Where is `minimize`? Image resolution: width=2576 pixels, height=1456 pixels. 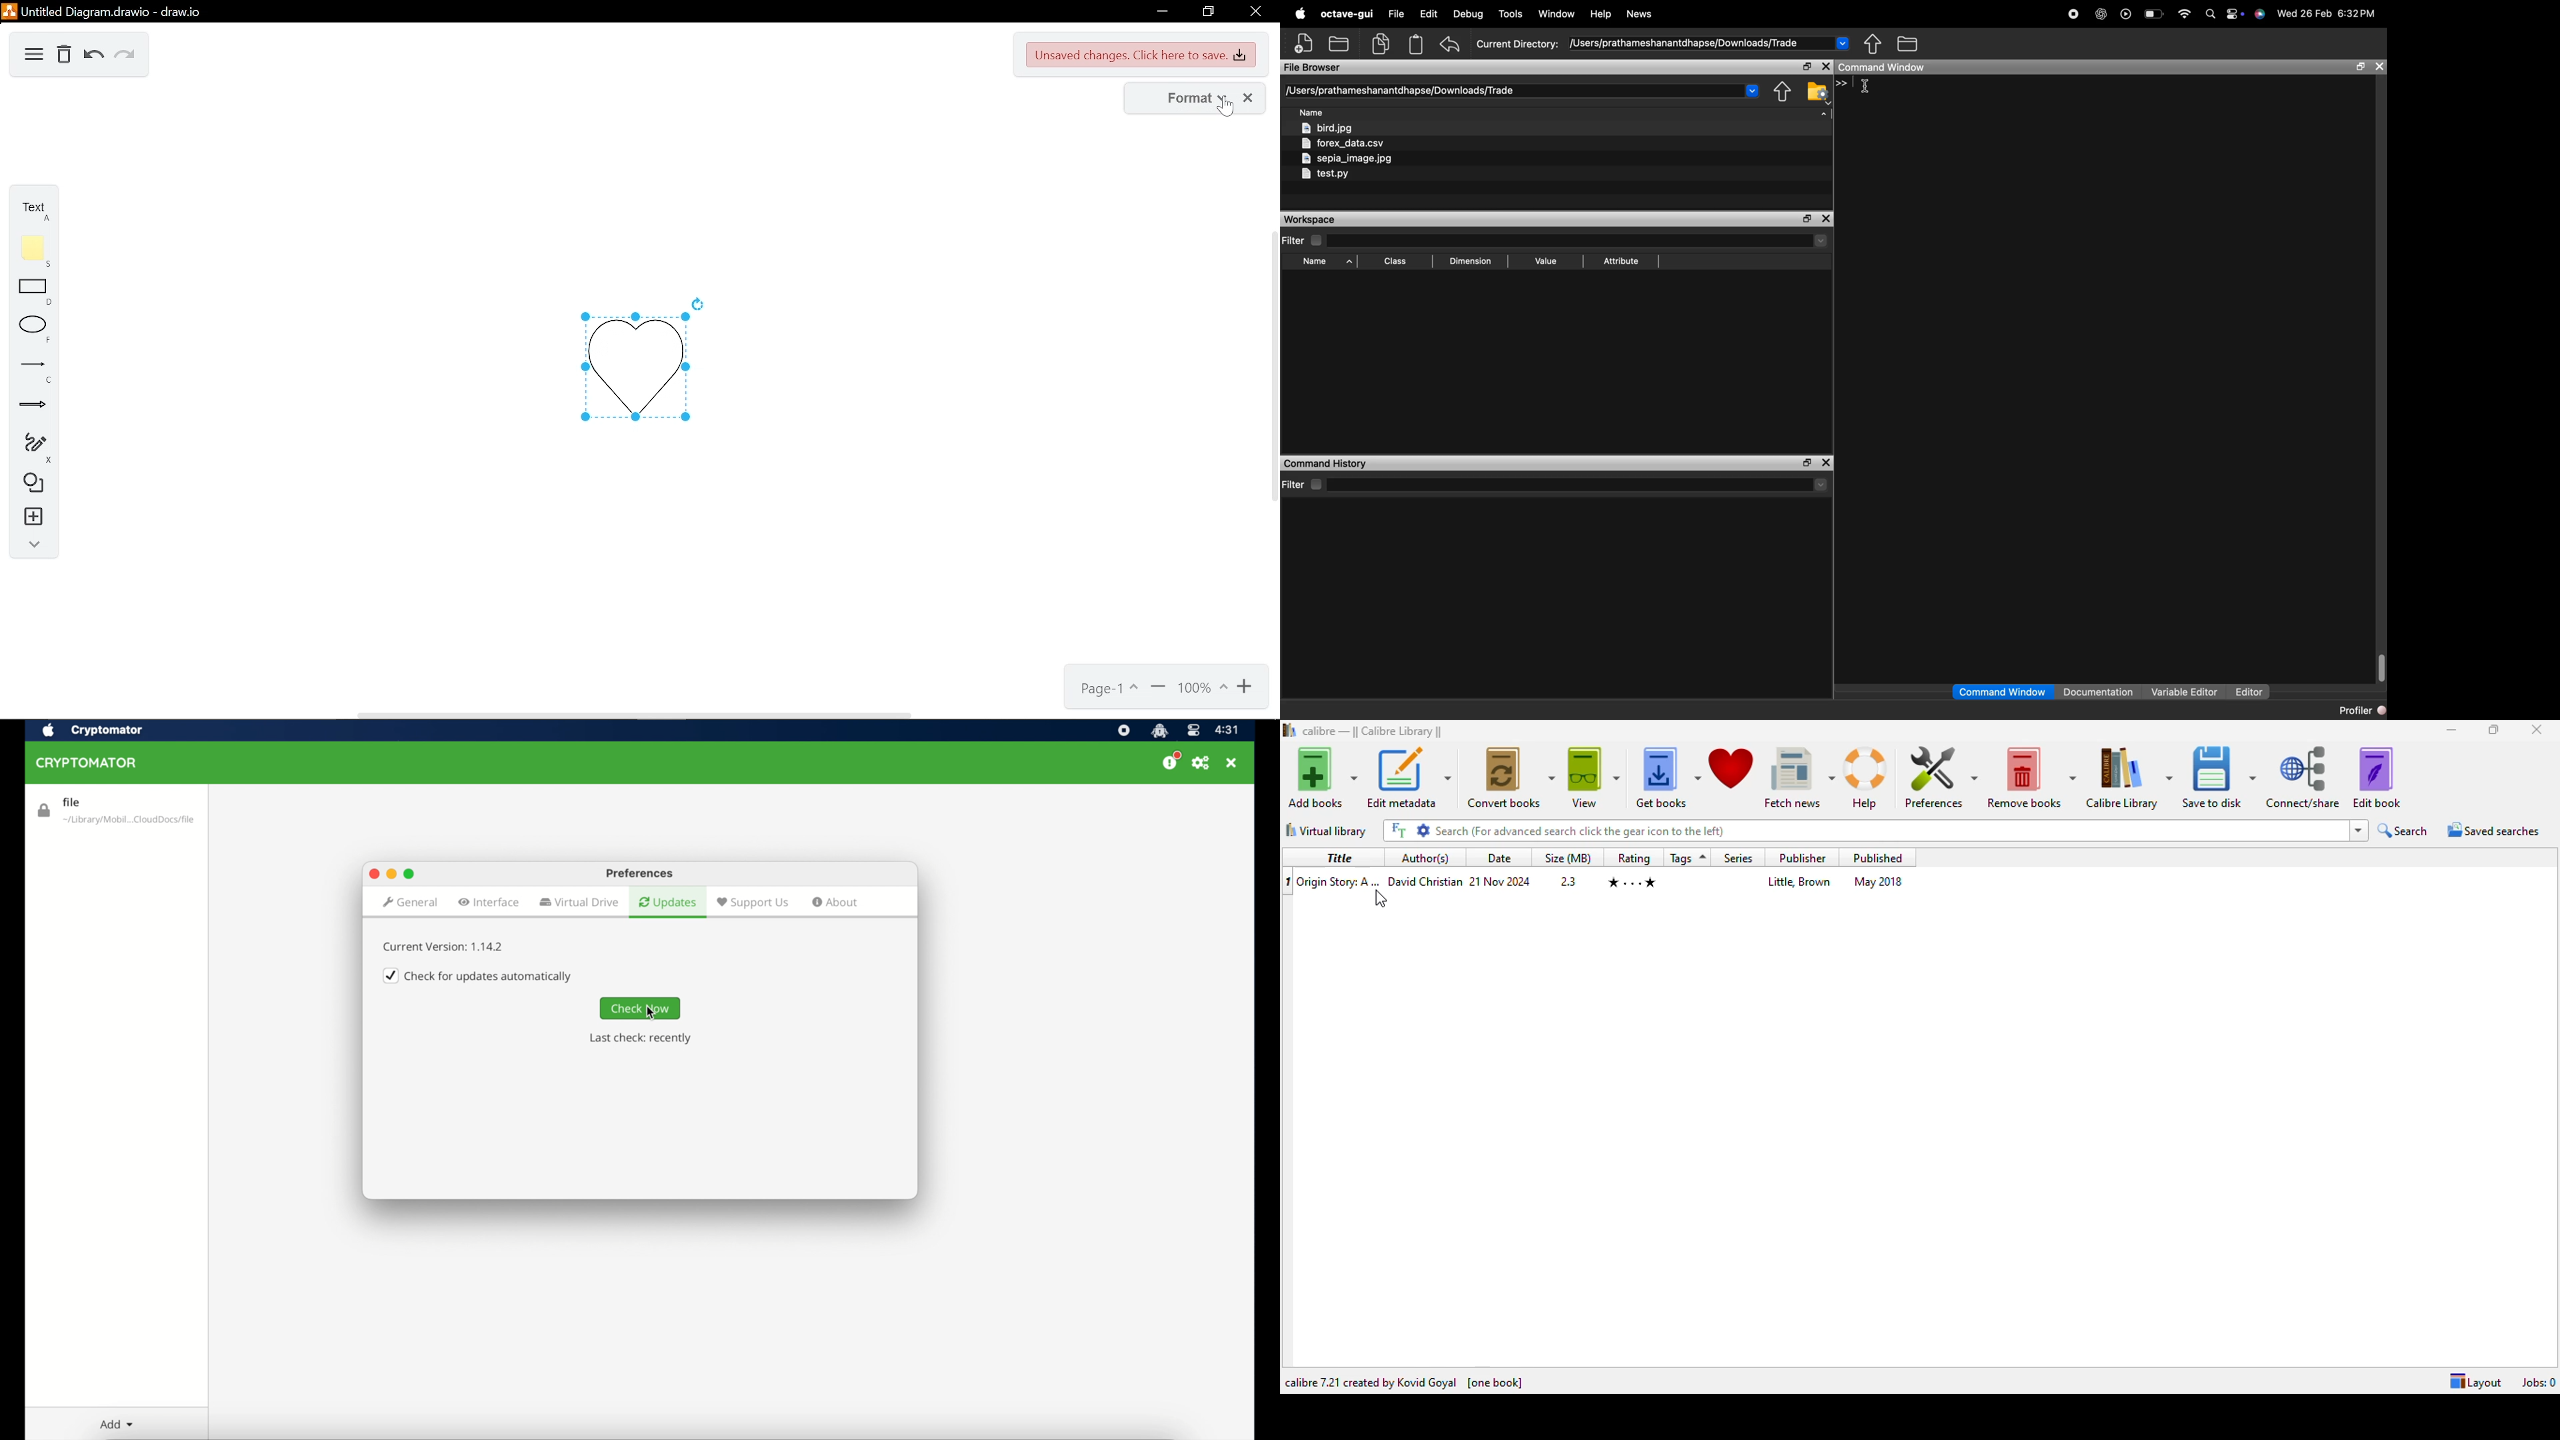
minimize is located at coordinates (1161, 11).